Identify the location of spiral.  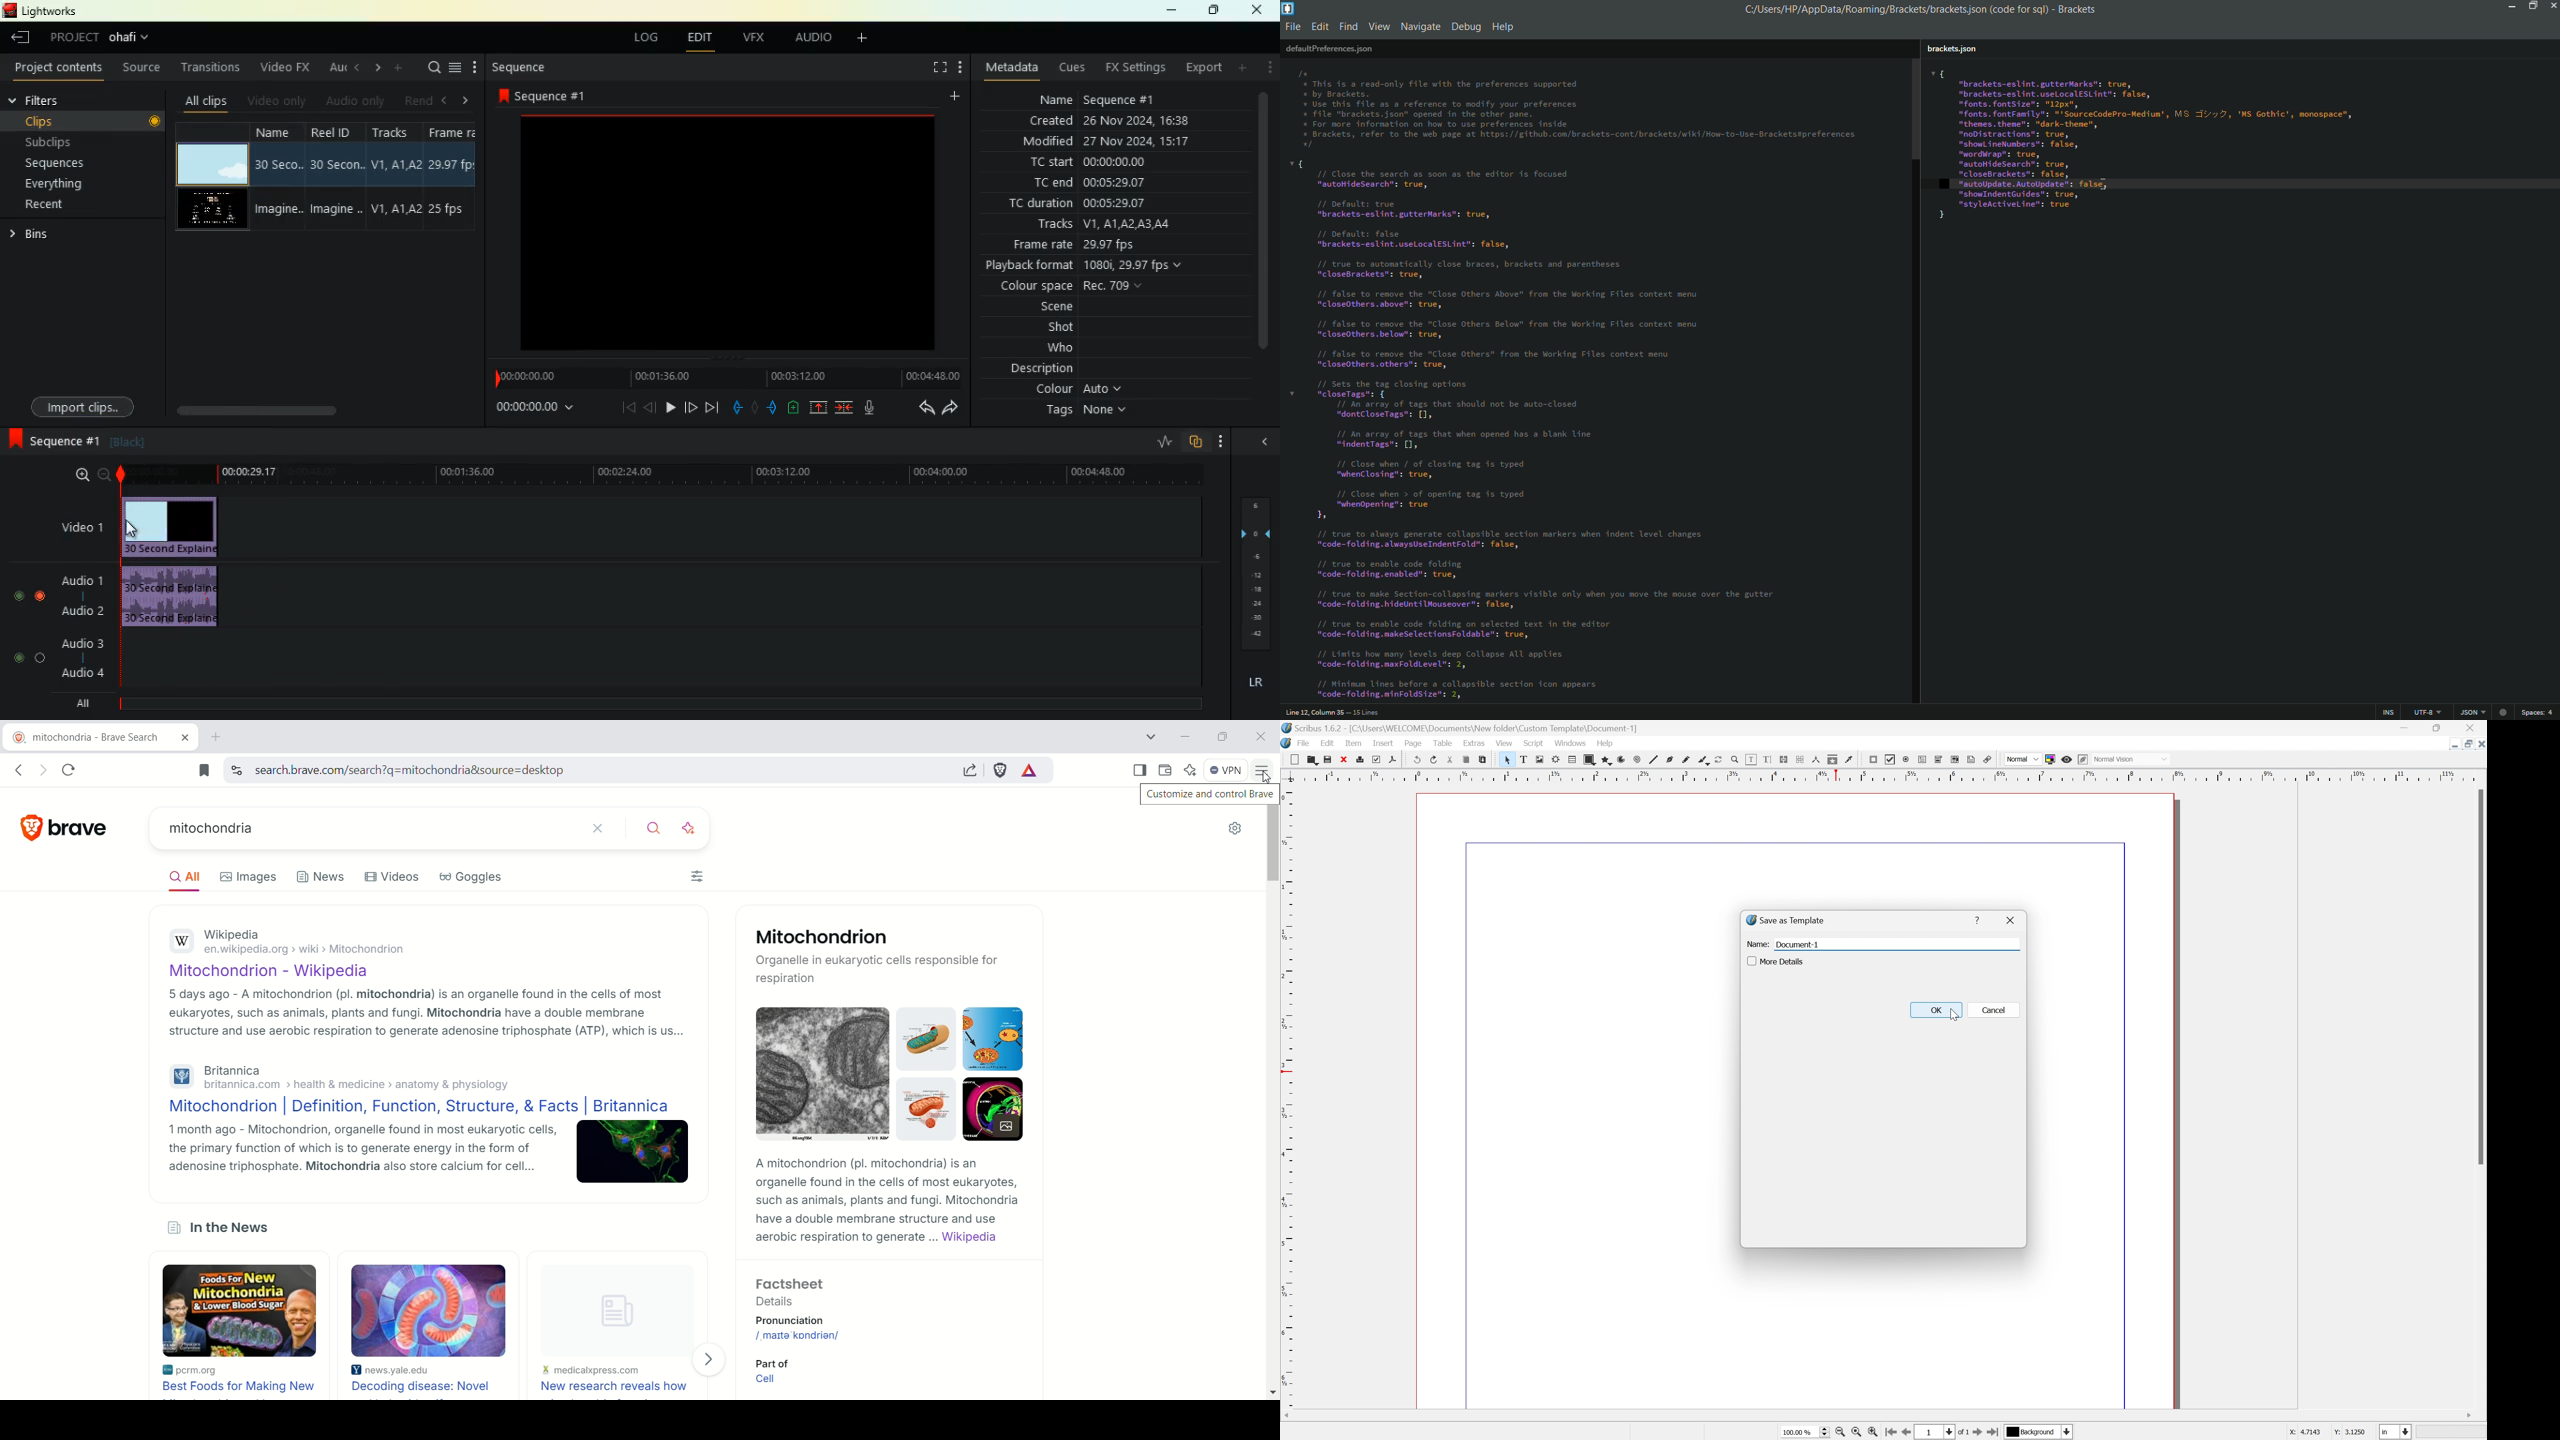
(1634, 760).